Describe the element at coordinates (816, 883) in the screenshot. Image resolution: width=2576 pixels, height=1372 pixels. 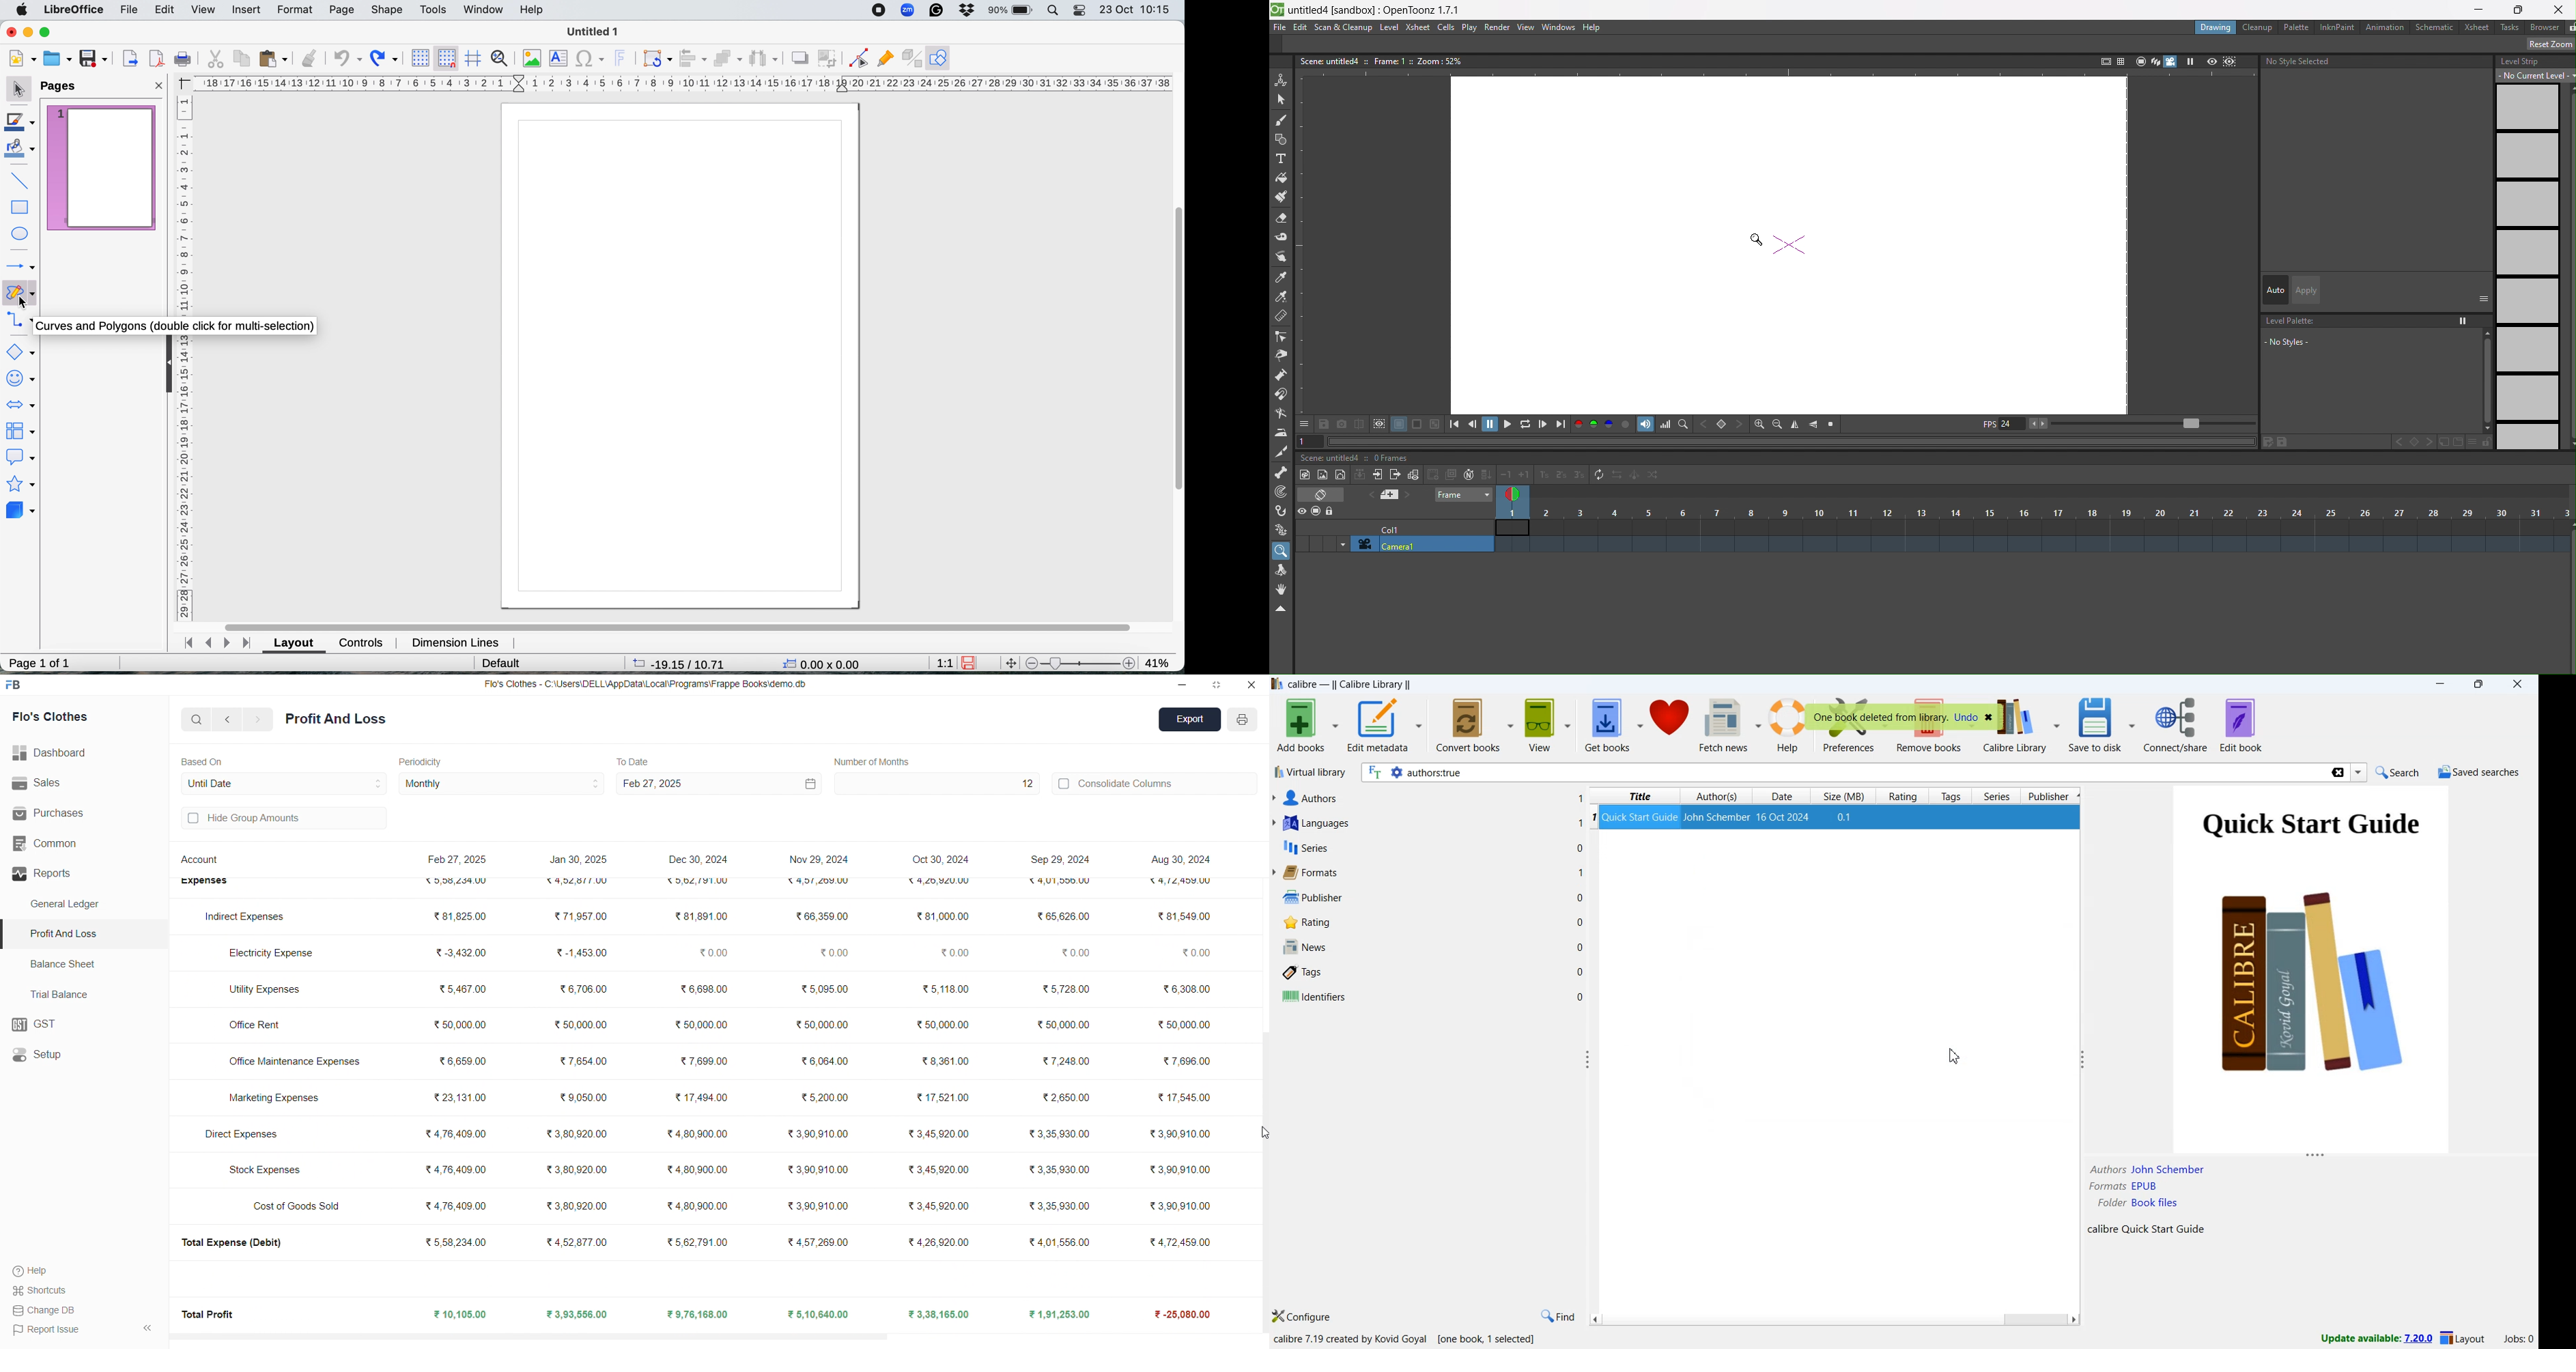
I see `₹4,57,269.00` at that location.